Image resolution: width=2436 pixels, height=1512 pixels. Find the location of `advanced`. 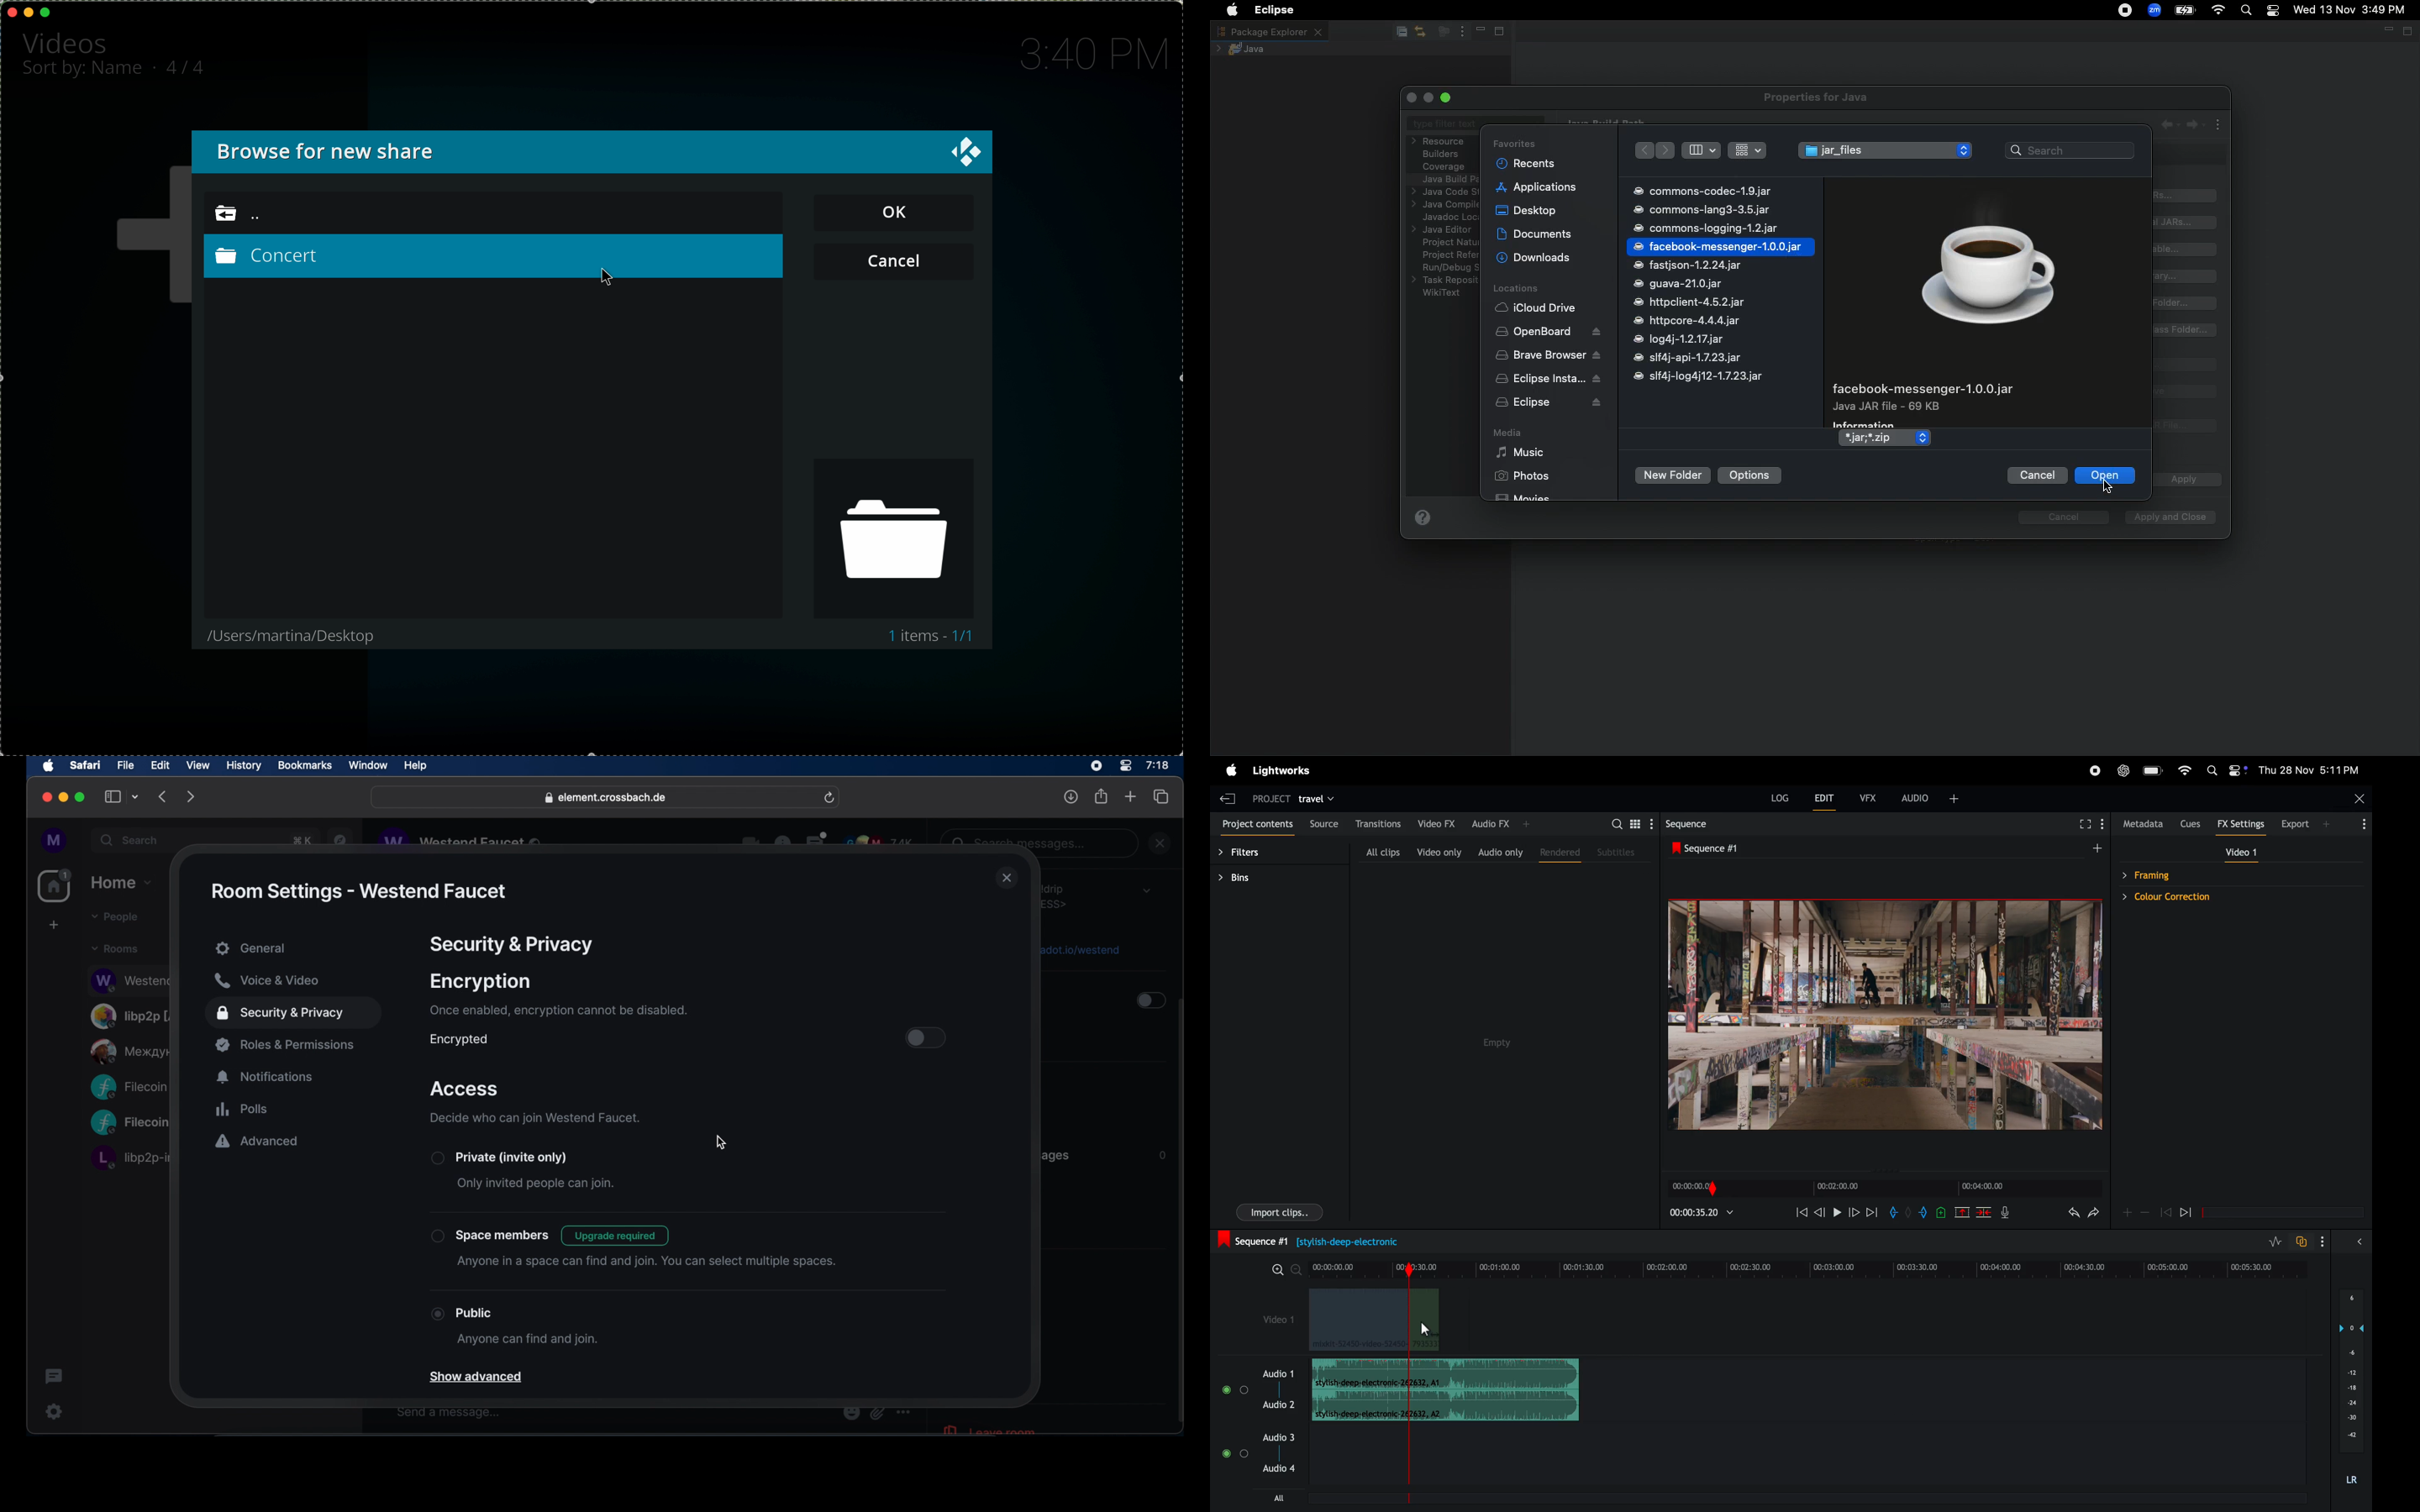

advanced is located at coordinates (257, 1142).